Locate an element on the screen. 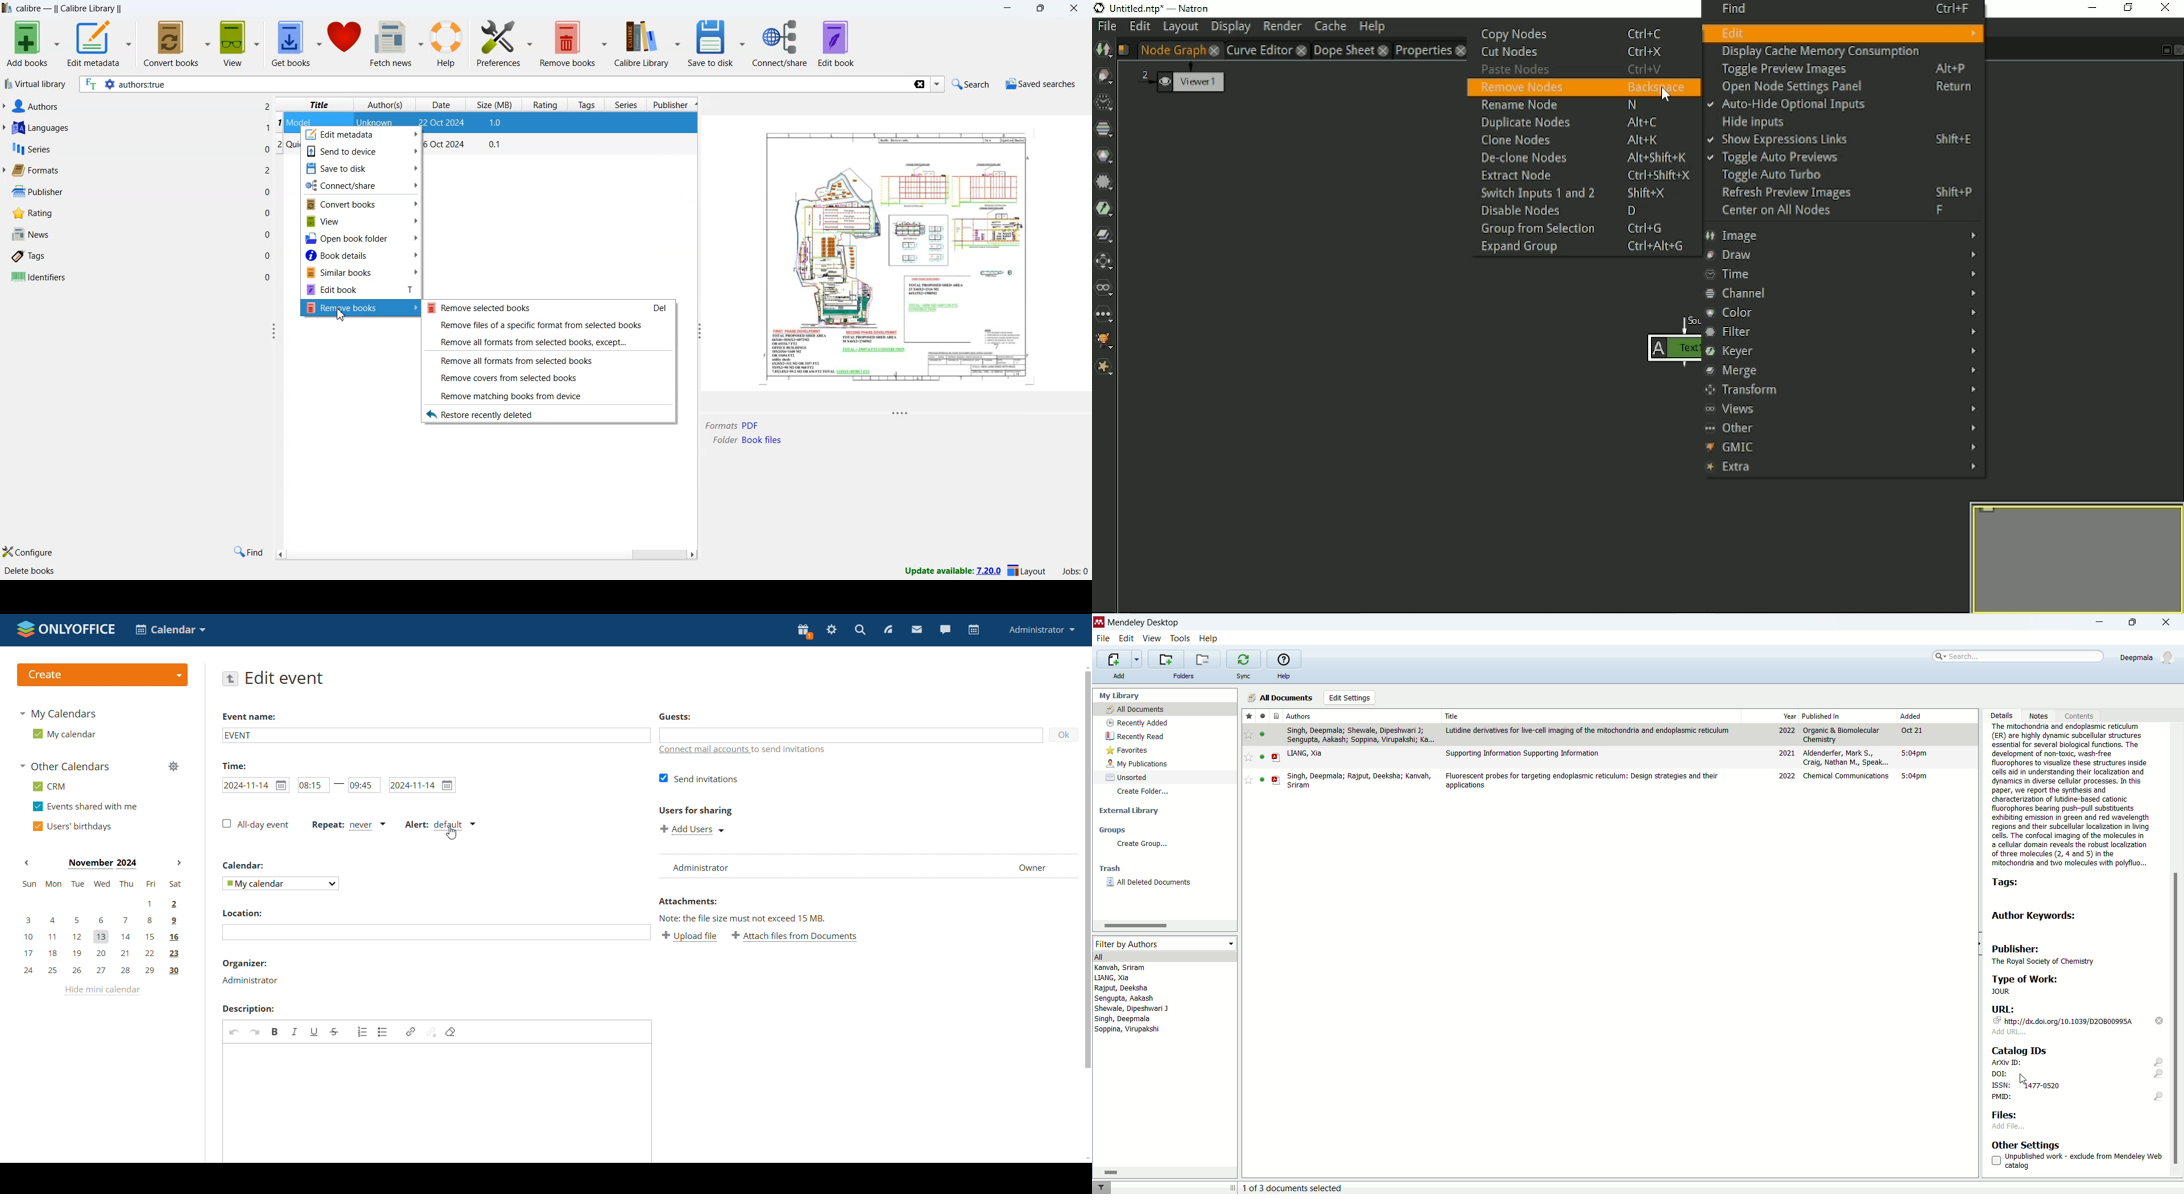 The height and width of the screenshot is (1204, 2184). trash is located at coordinates (1110, 869).